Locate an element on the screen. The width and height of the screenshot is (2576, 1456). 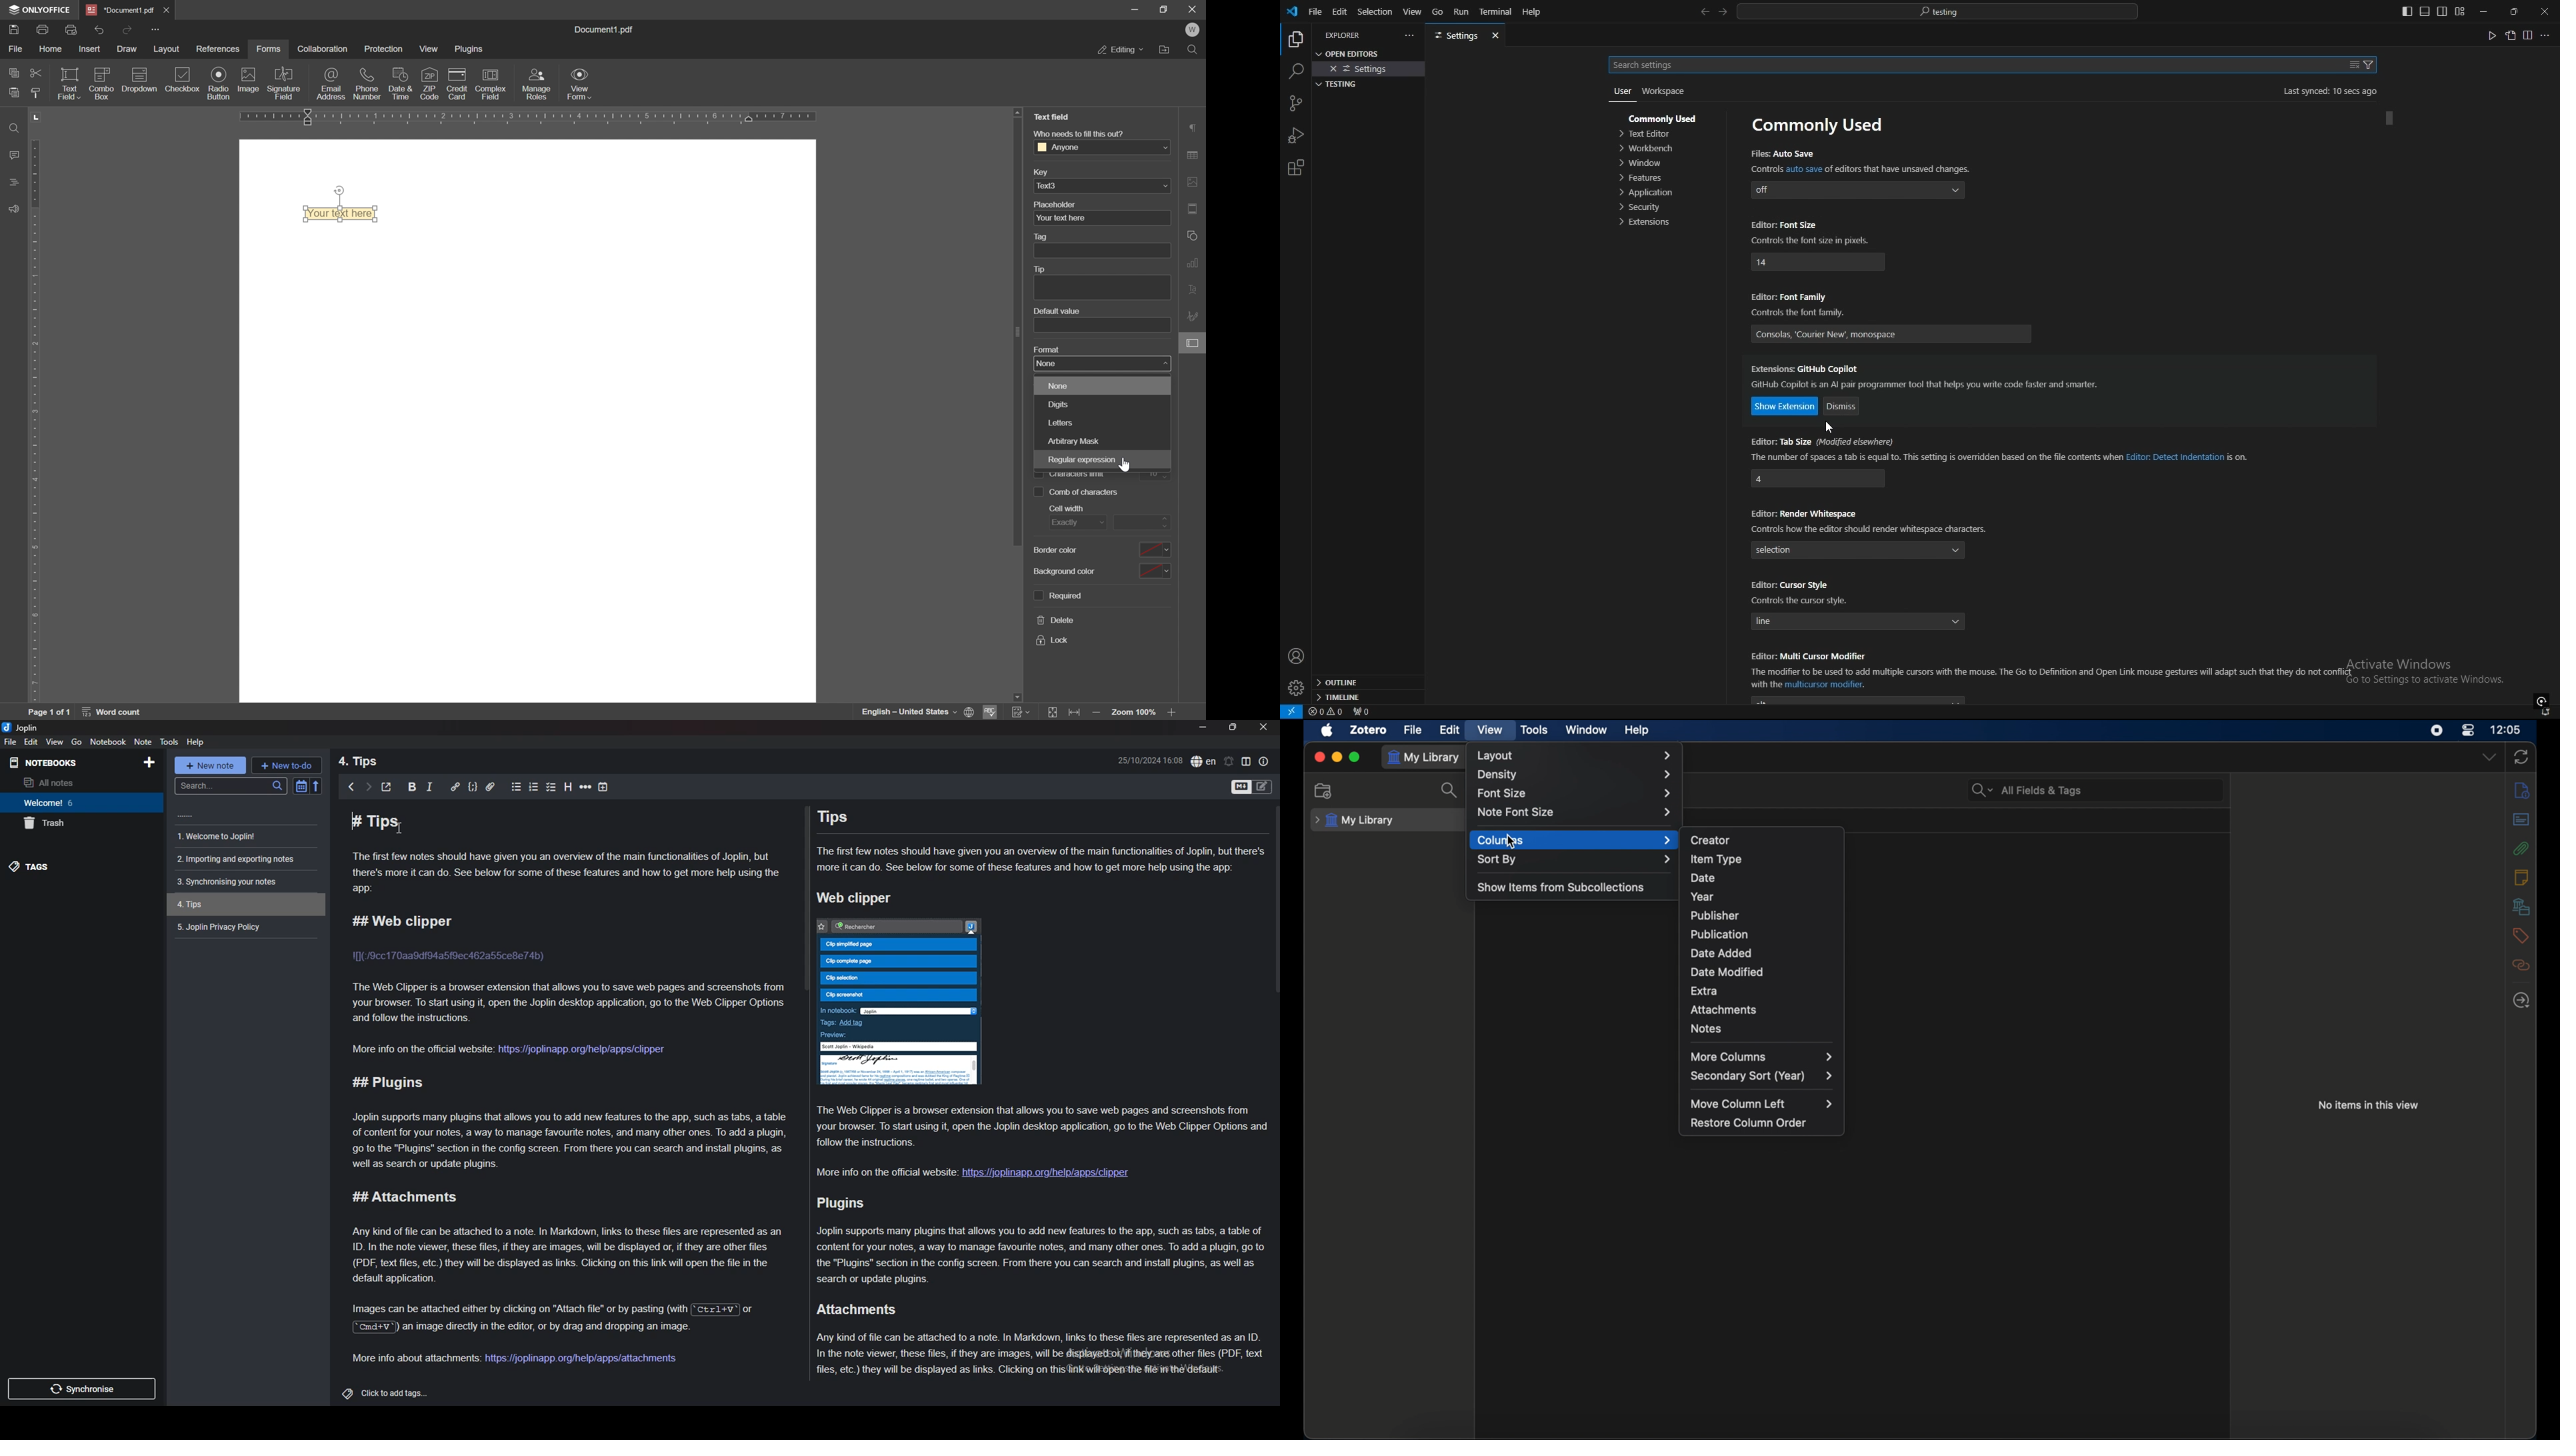
text field is located at coordinates (68, 83).